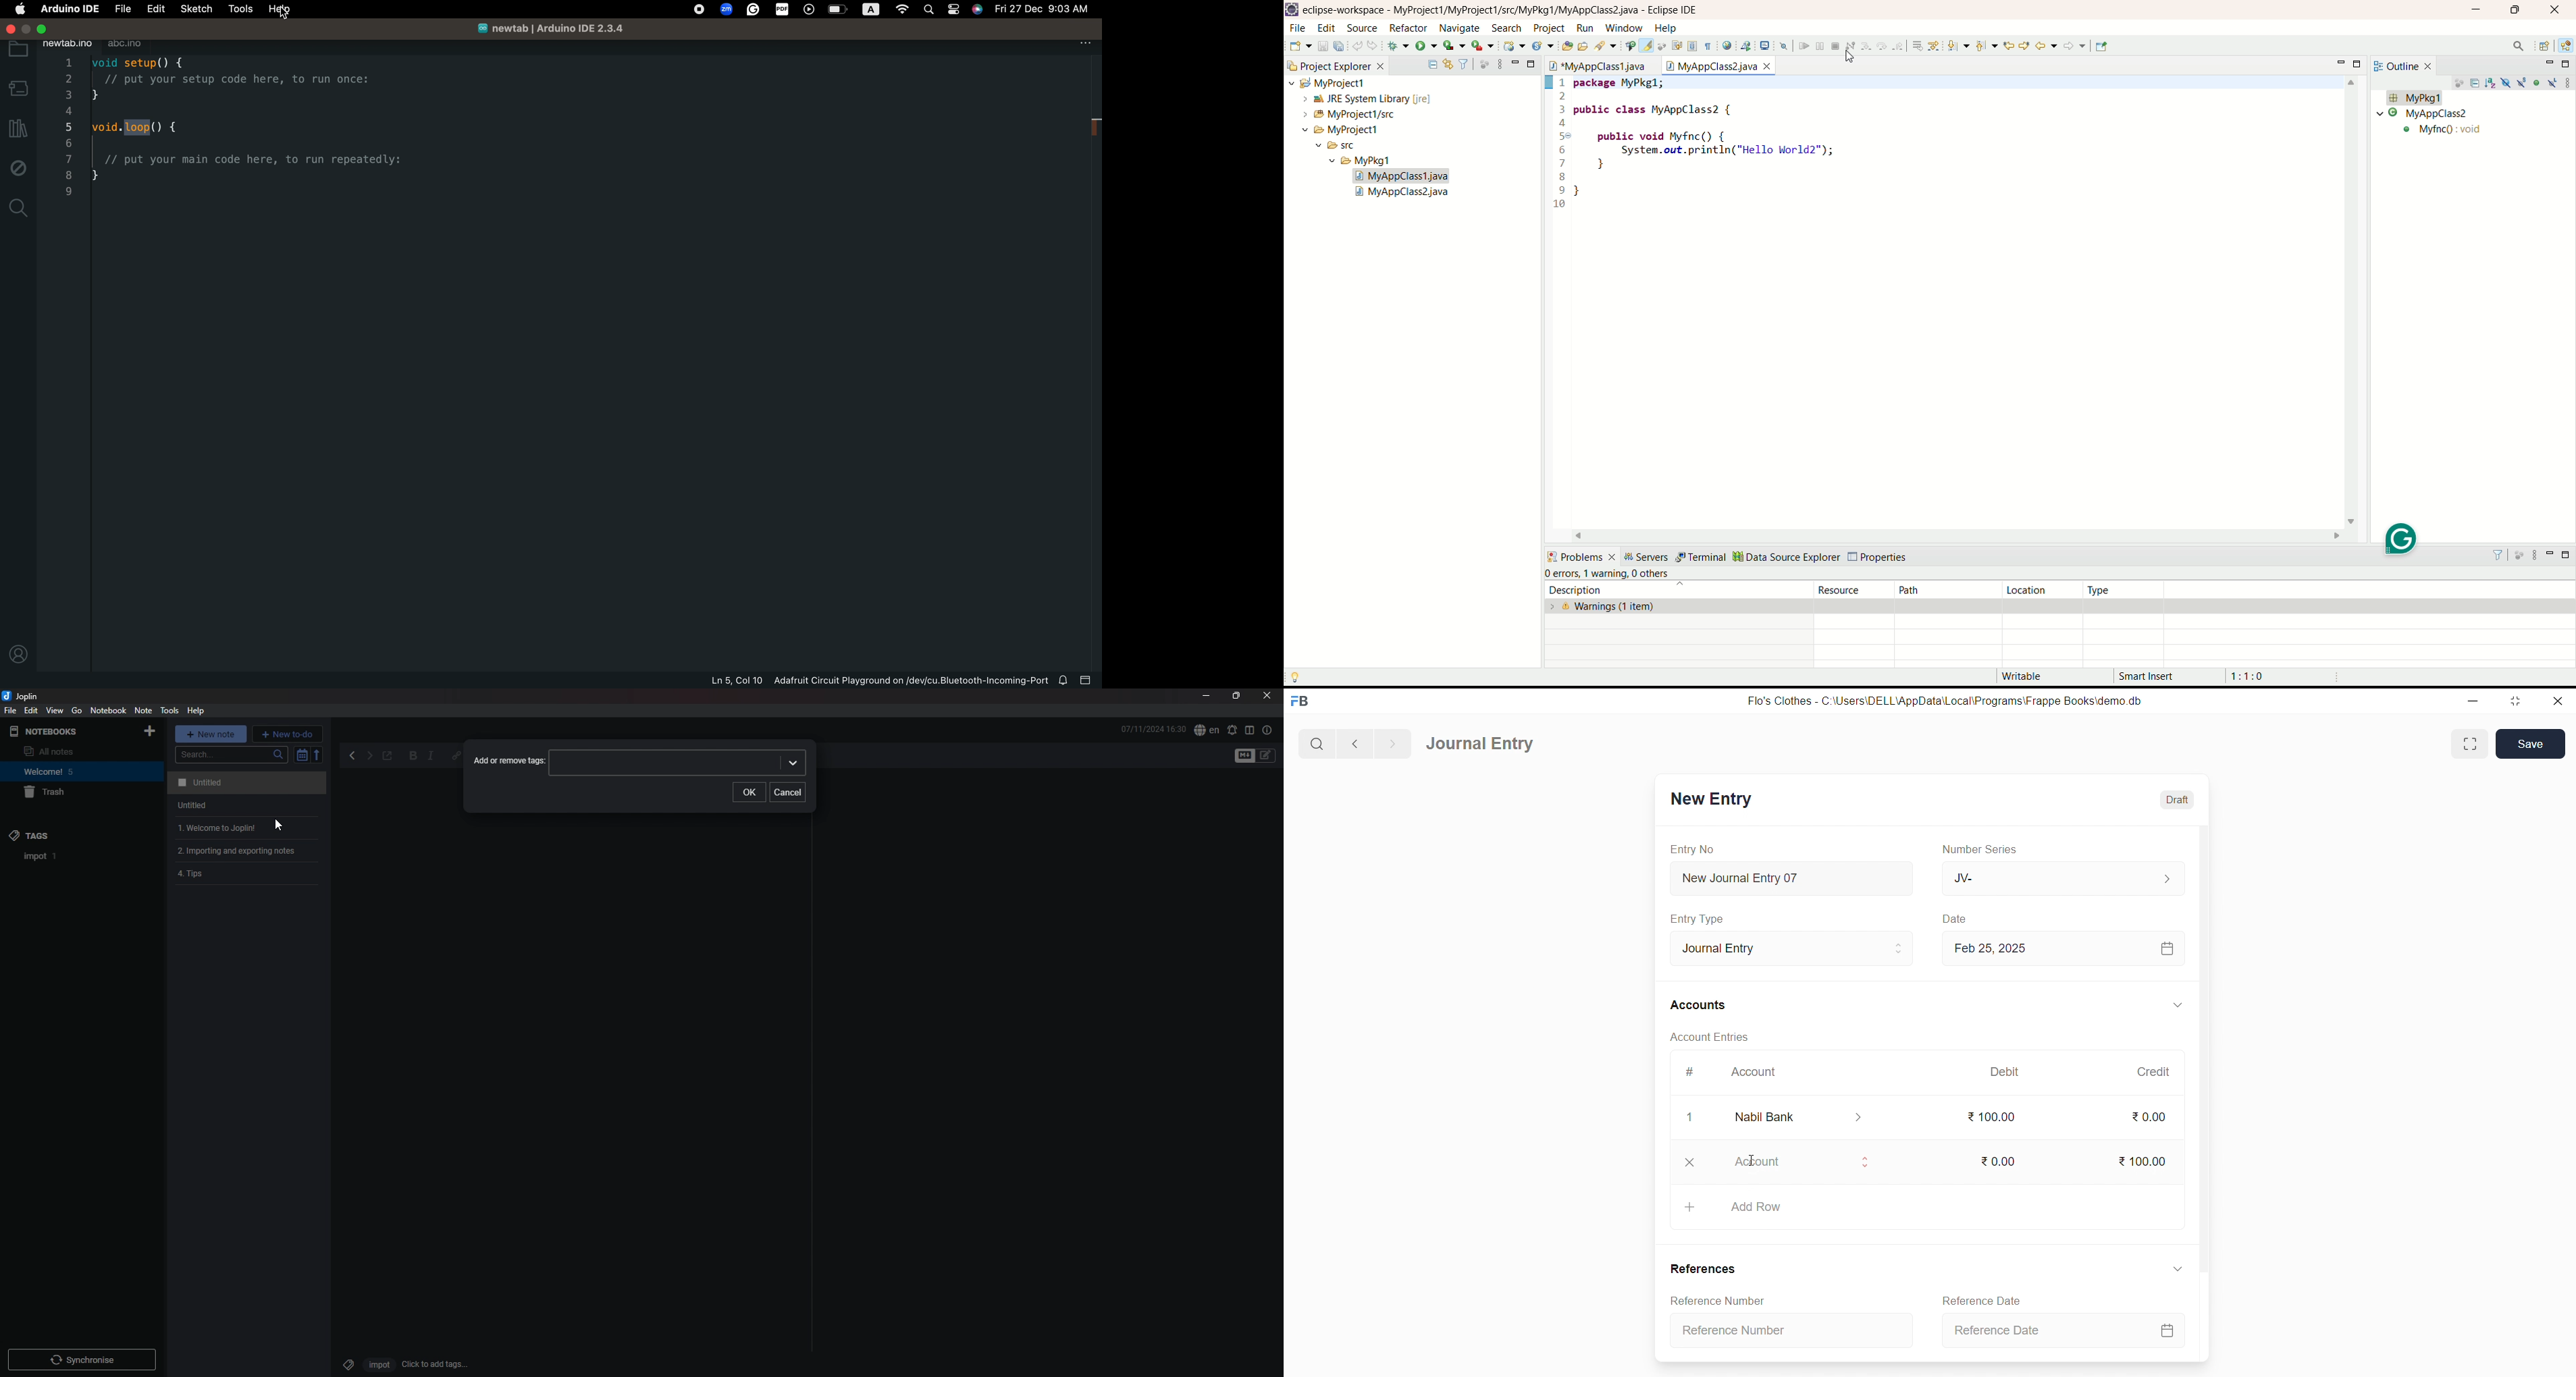 The height and width of the screenshot is (1400, 2576). What do you see at coordinates (1955, 919) in the screenshot?
I see `Date` at bounding box center [1955, 919].